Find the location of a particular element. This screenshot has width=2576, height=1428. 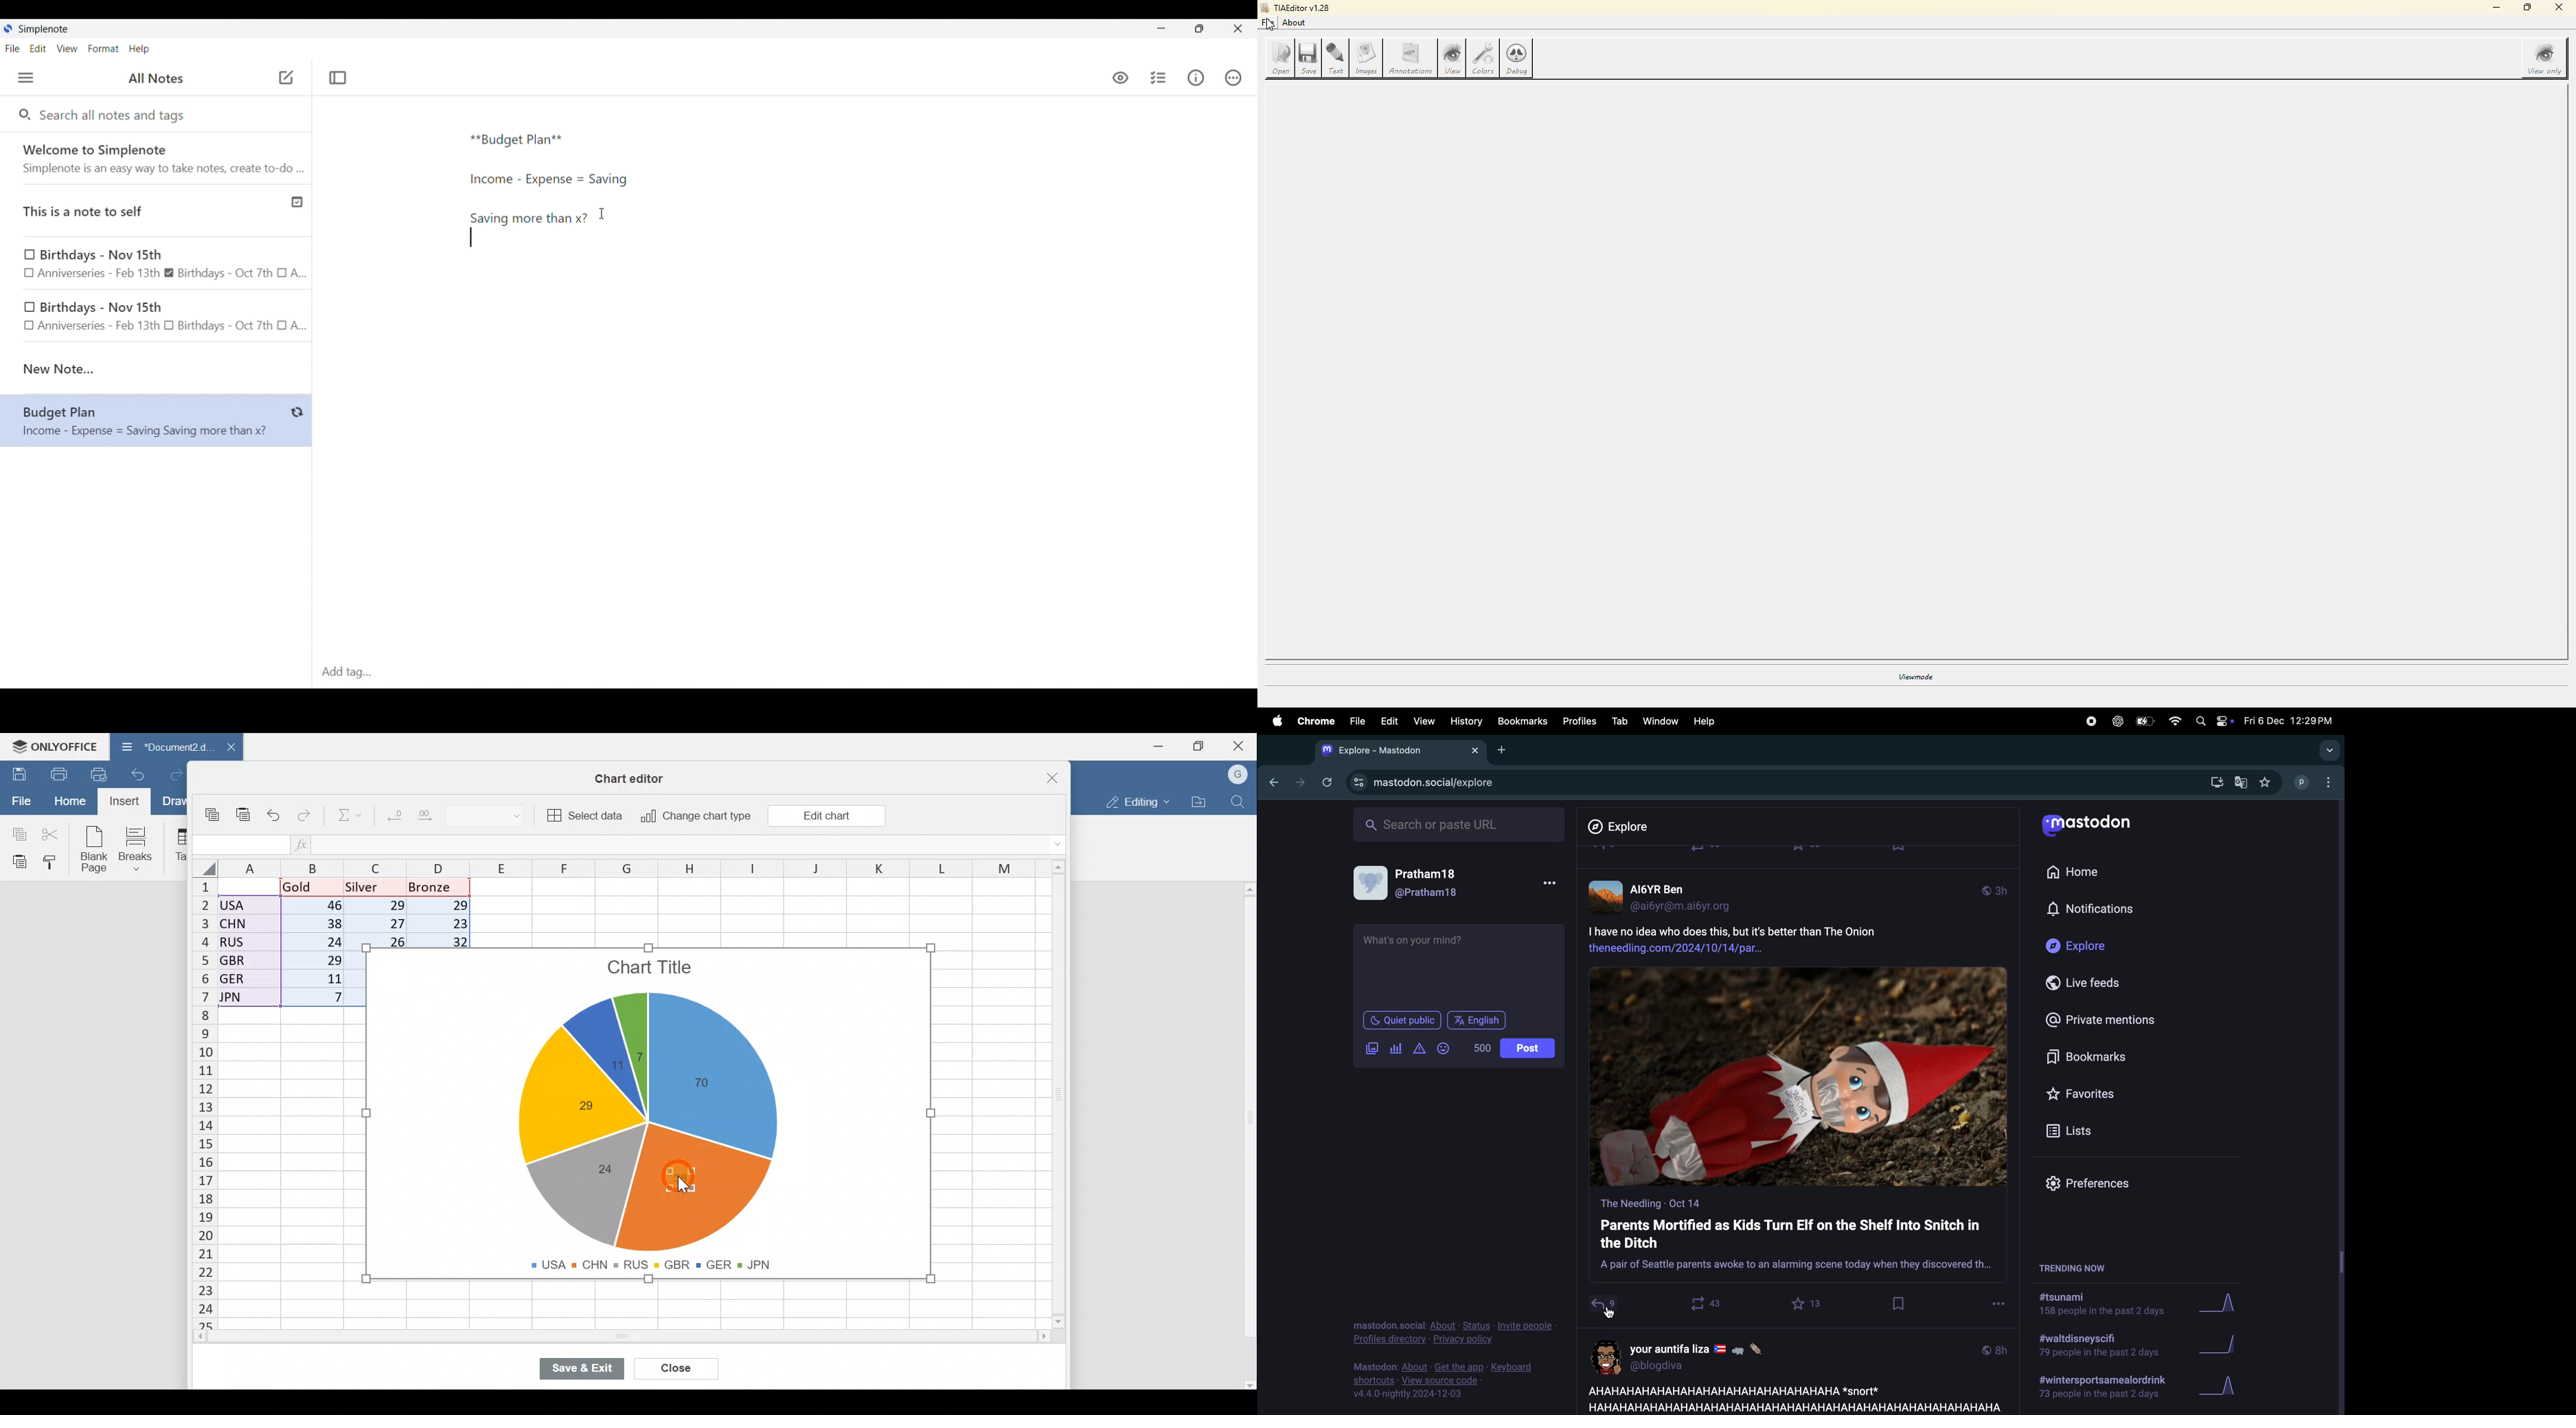

battery is located at coordinates (2144, 722).